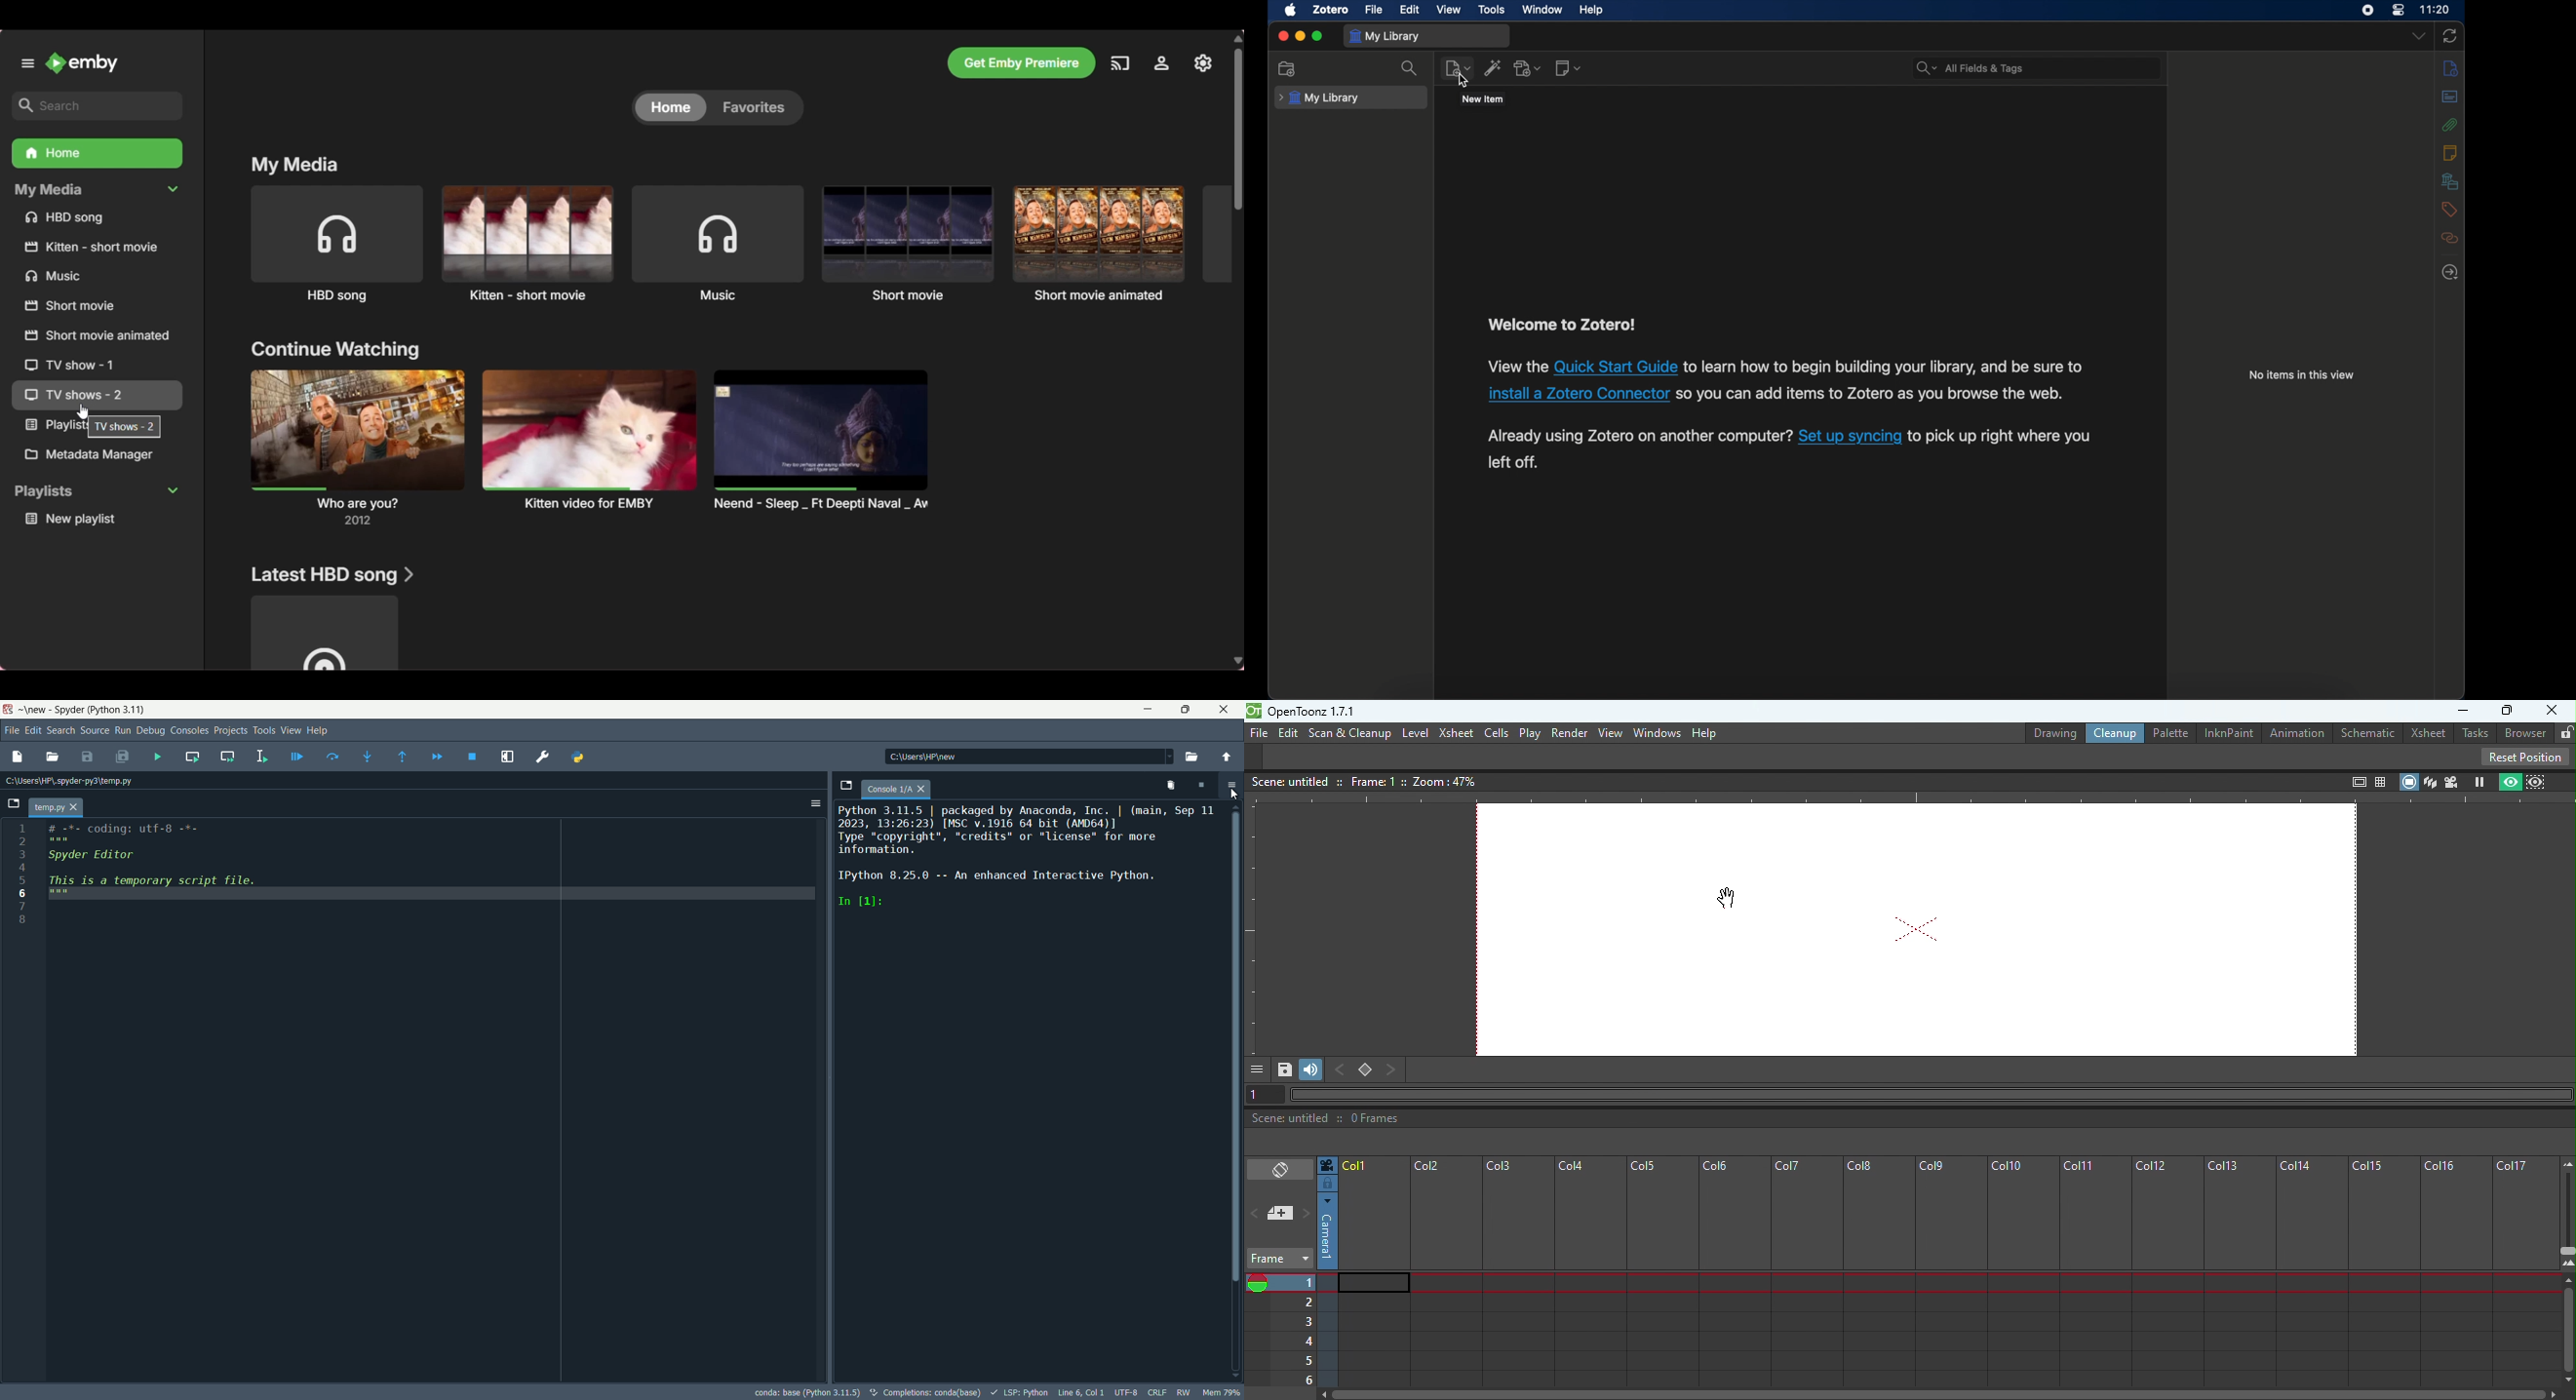  What do you see at coordinates (290, 730) in the screenshot?
I see `view menu` at bounding box center [290, 730].